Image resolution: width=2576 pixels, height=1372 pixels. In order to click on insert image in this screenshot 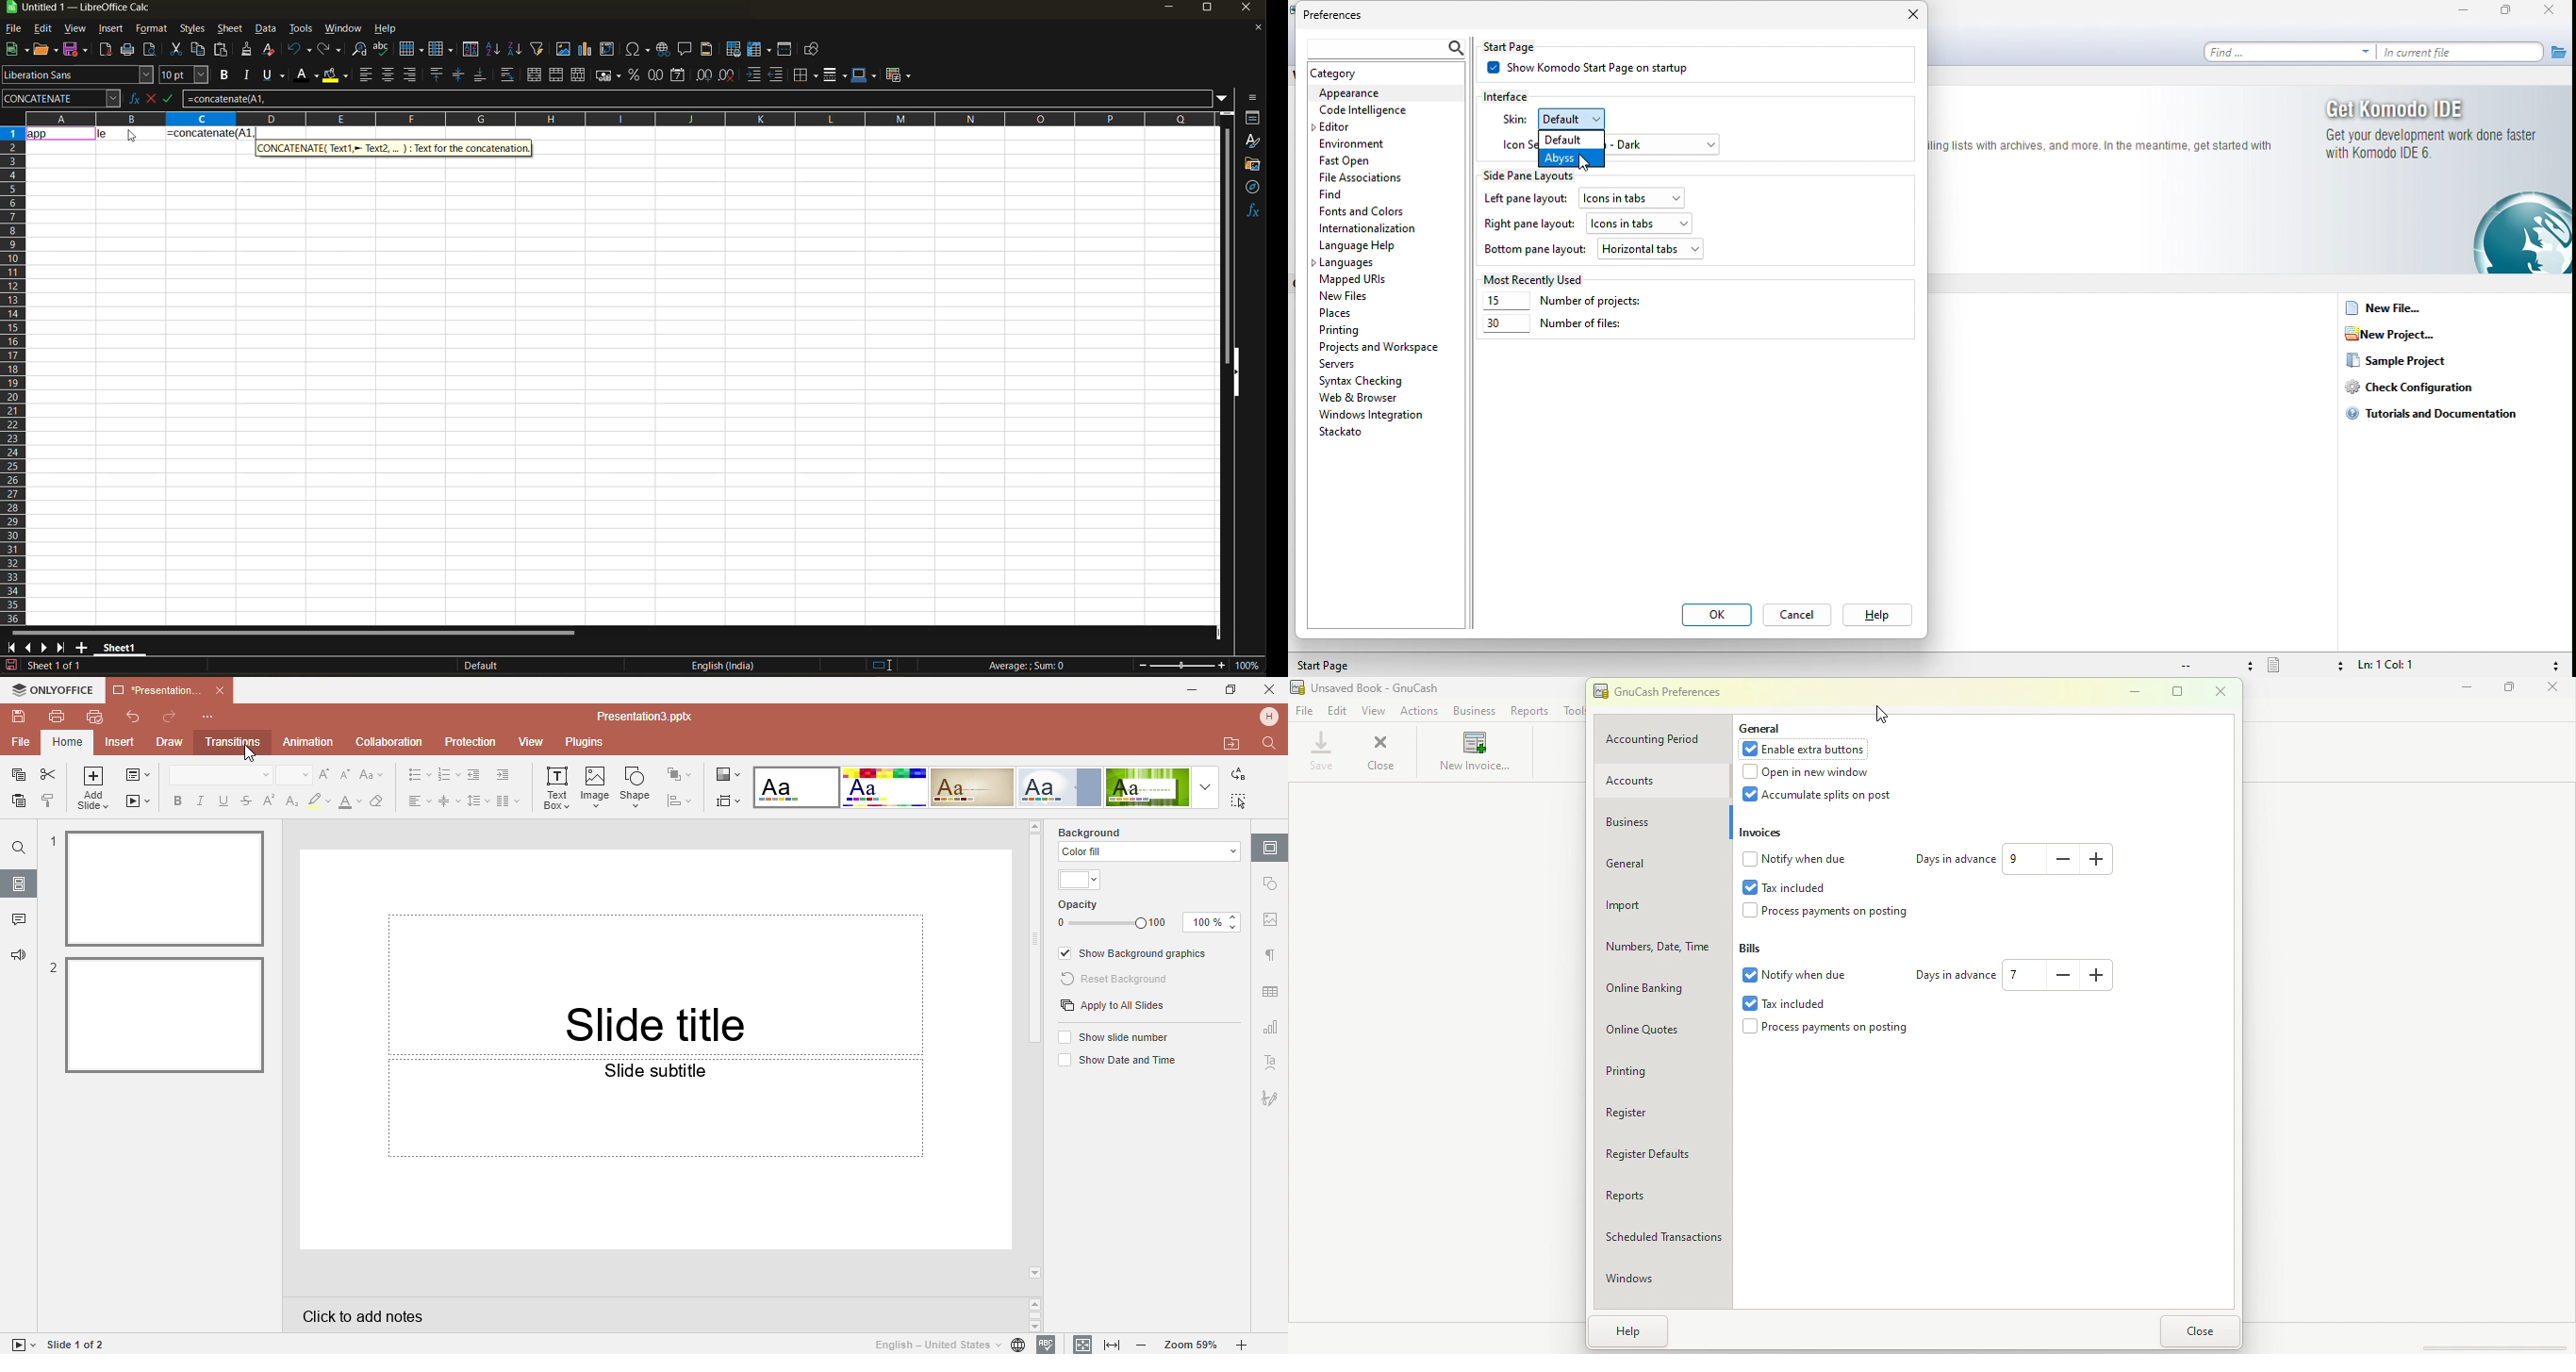, I will do `click(563, 49)`.